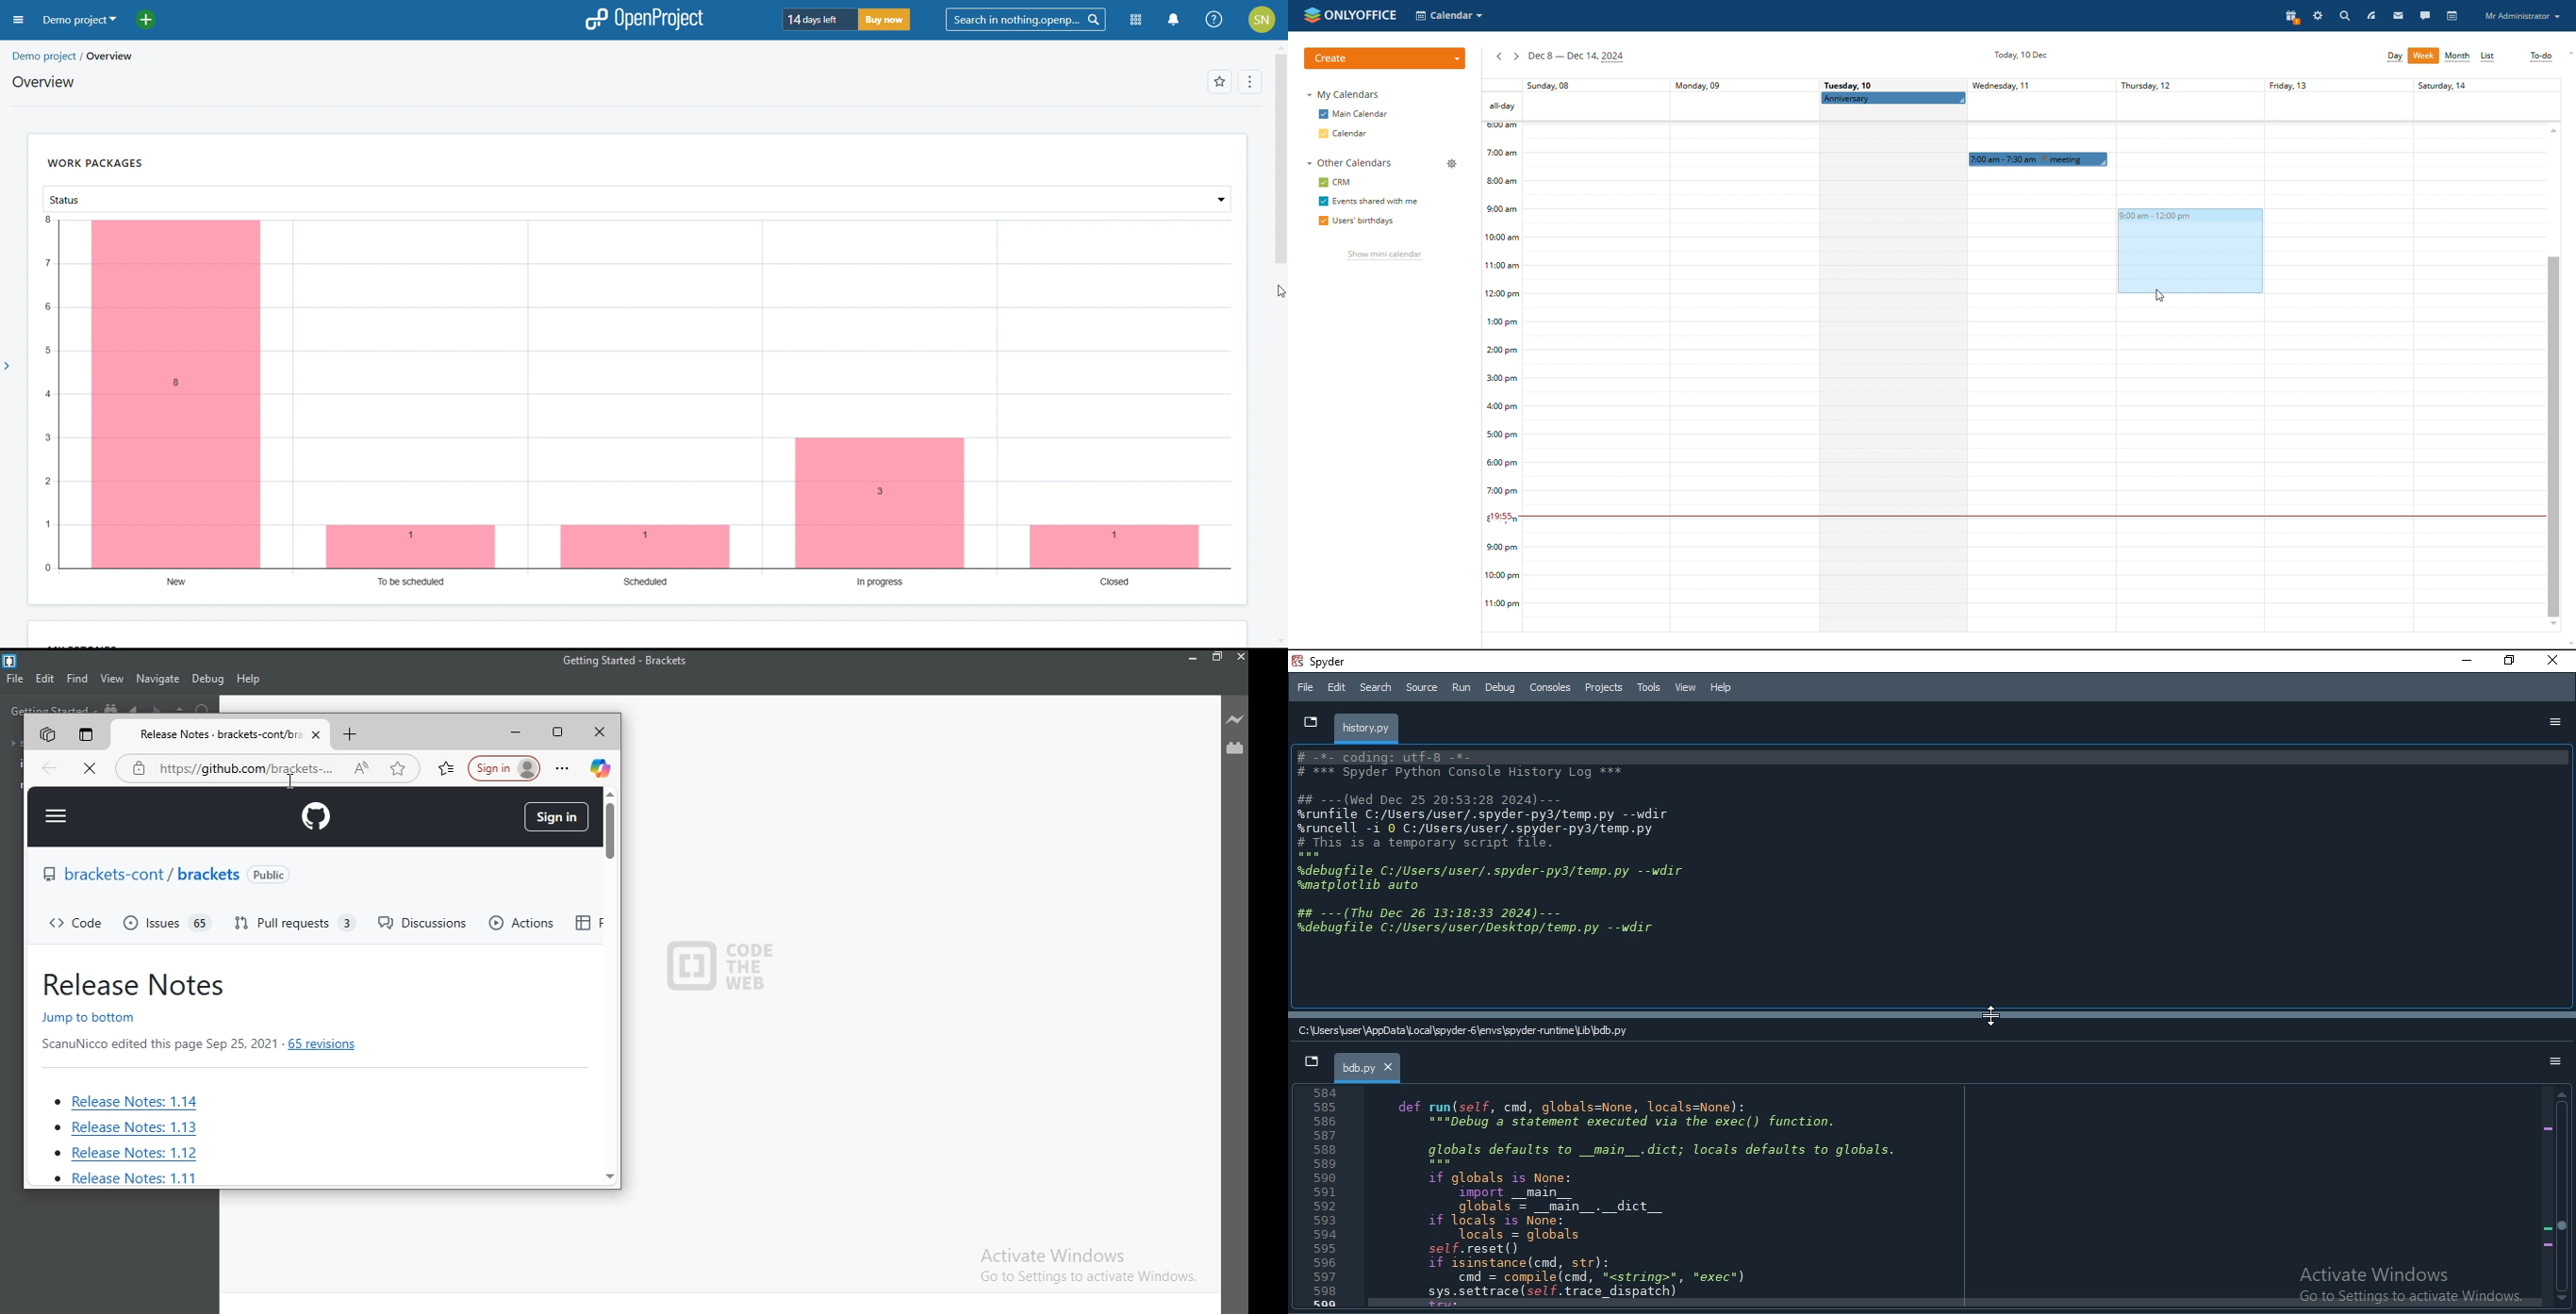  I want to click on tab title, so click(1368, 729).